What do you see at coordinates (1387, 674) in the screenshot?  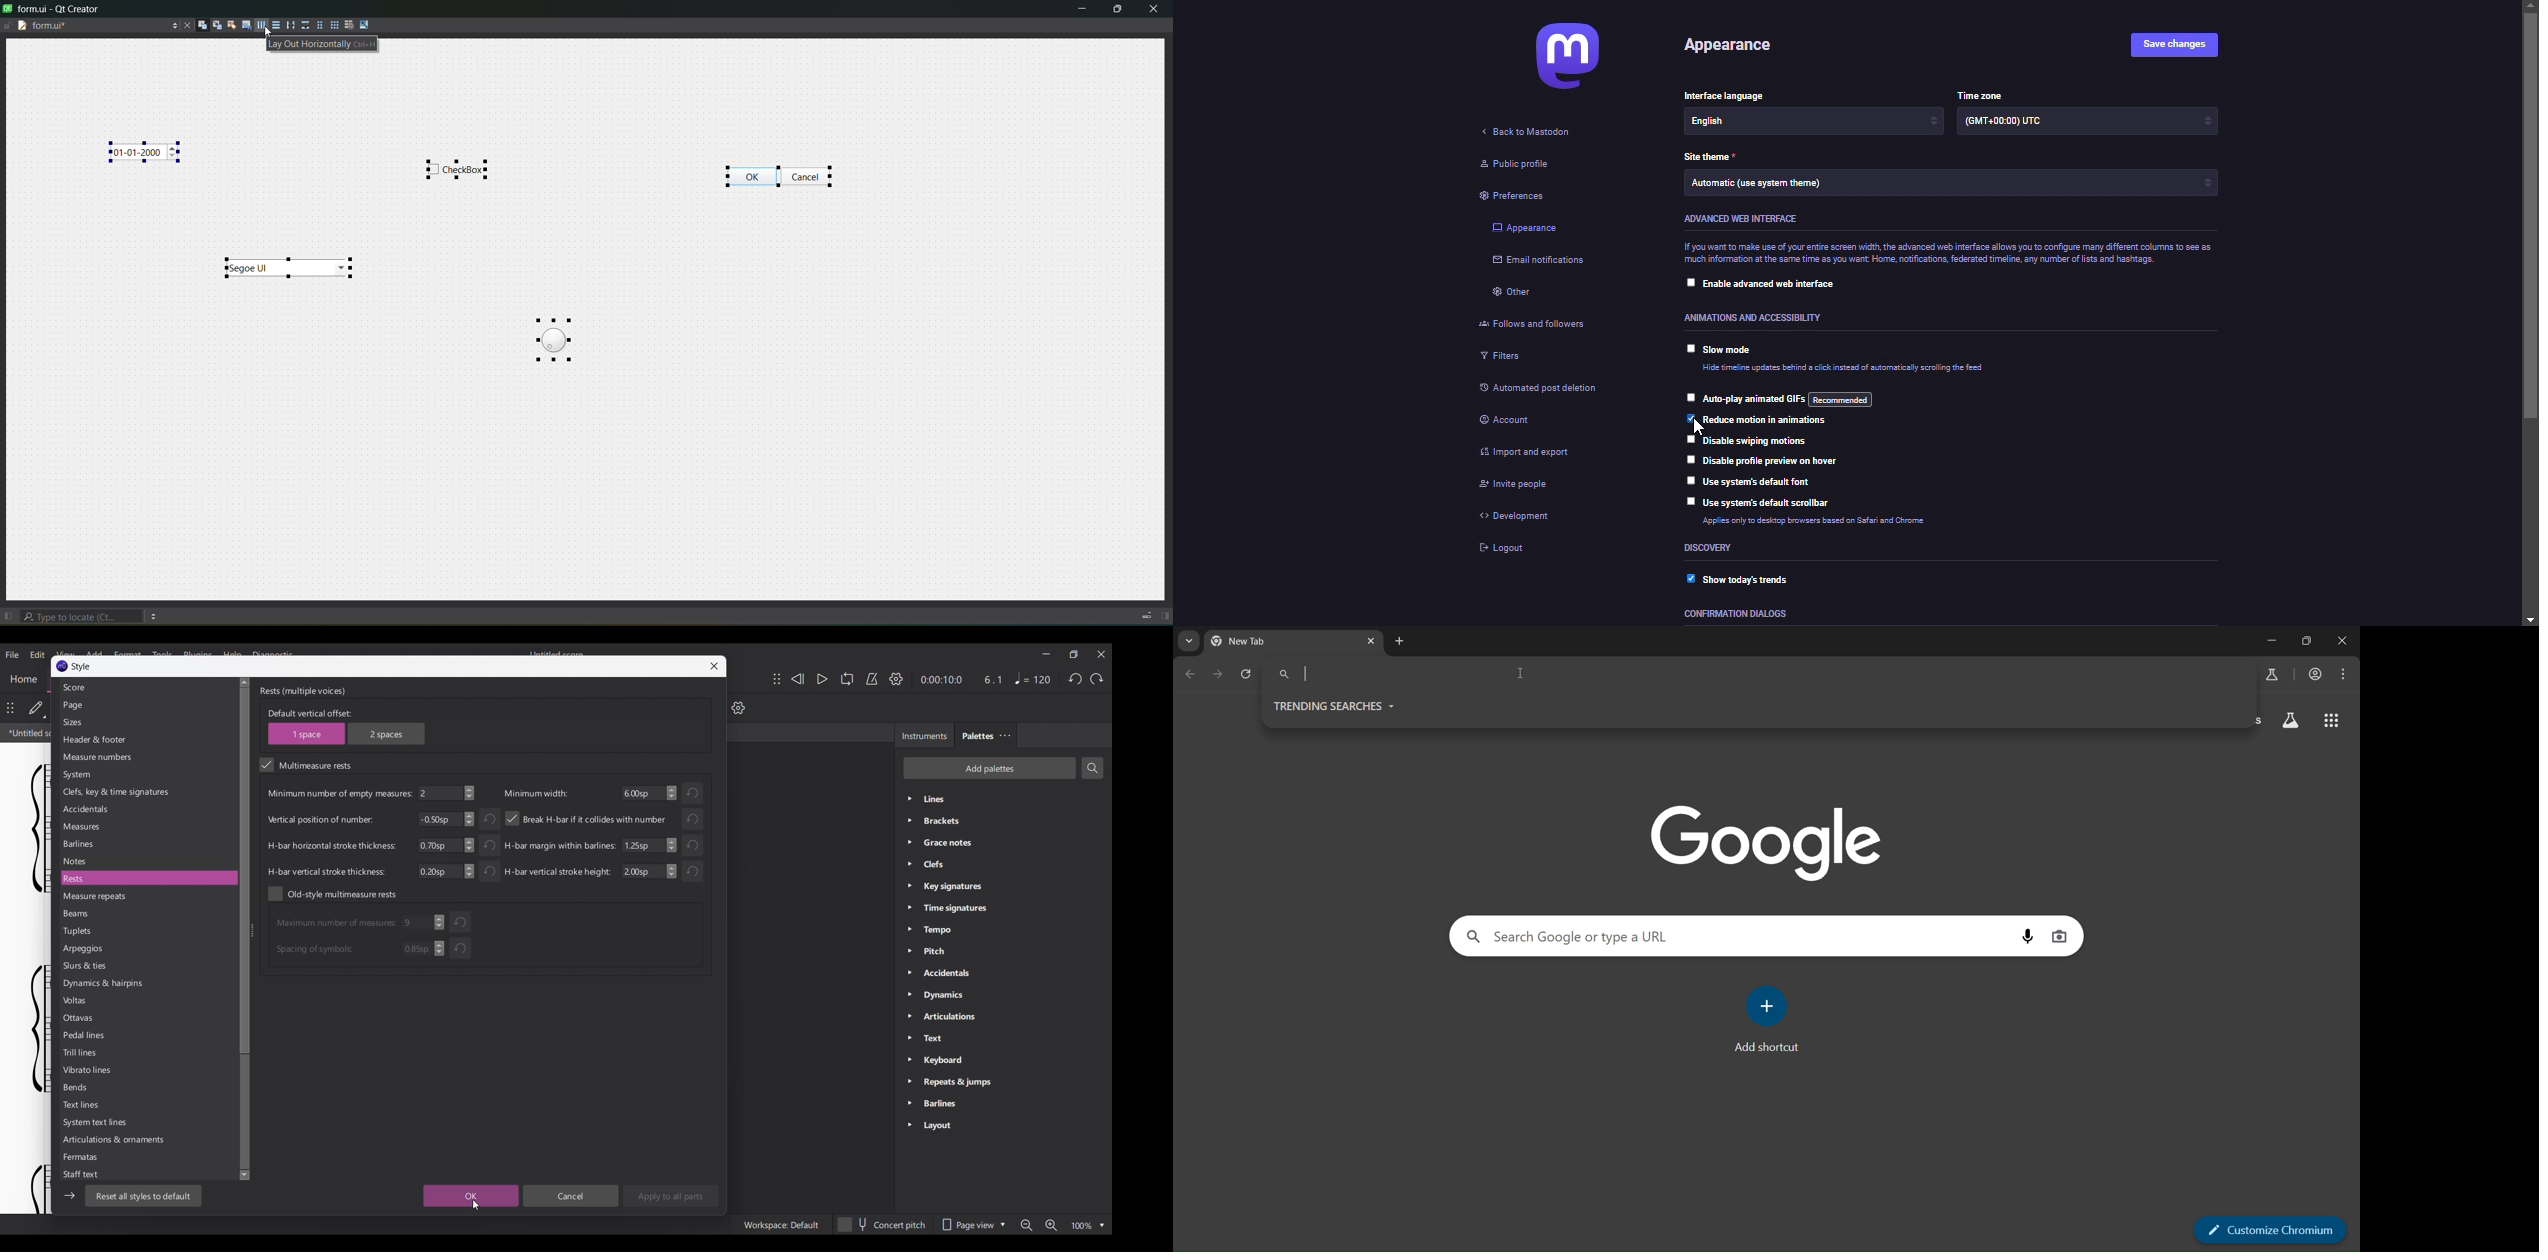 I see `search panel` at bounding box center [1387, 674].